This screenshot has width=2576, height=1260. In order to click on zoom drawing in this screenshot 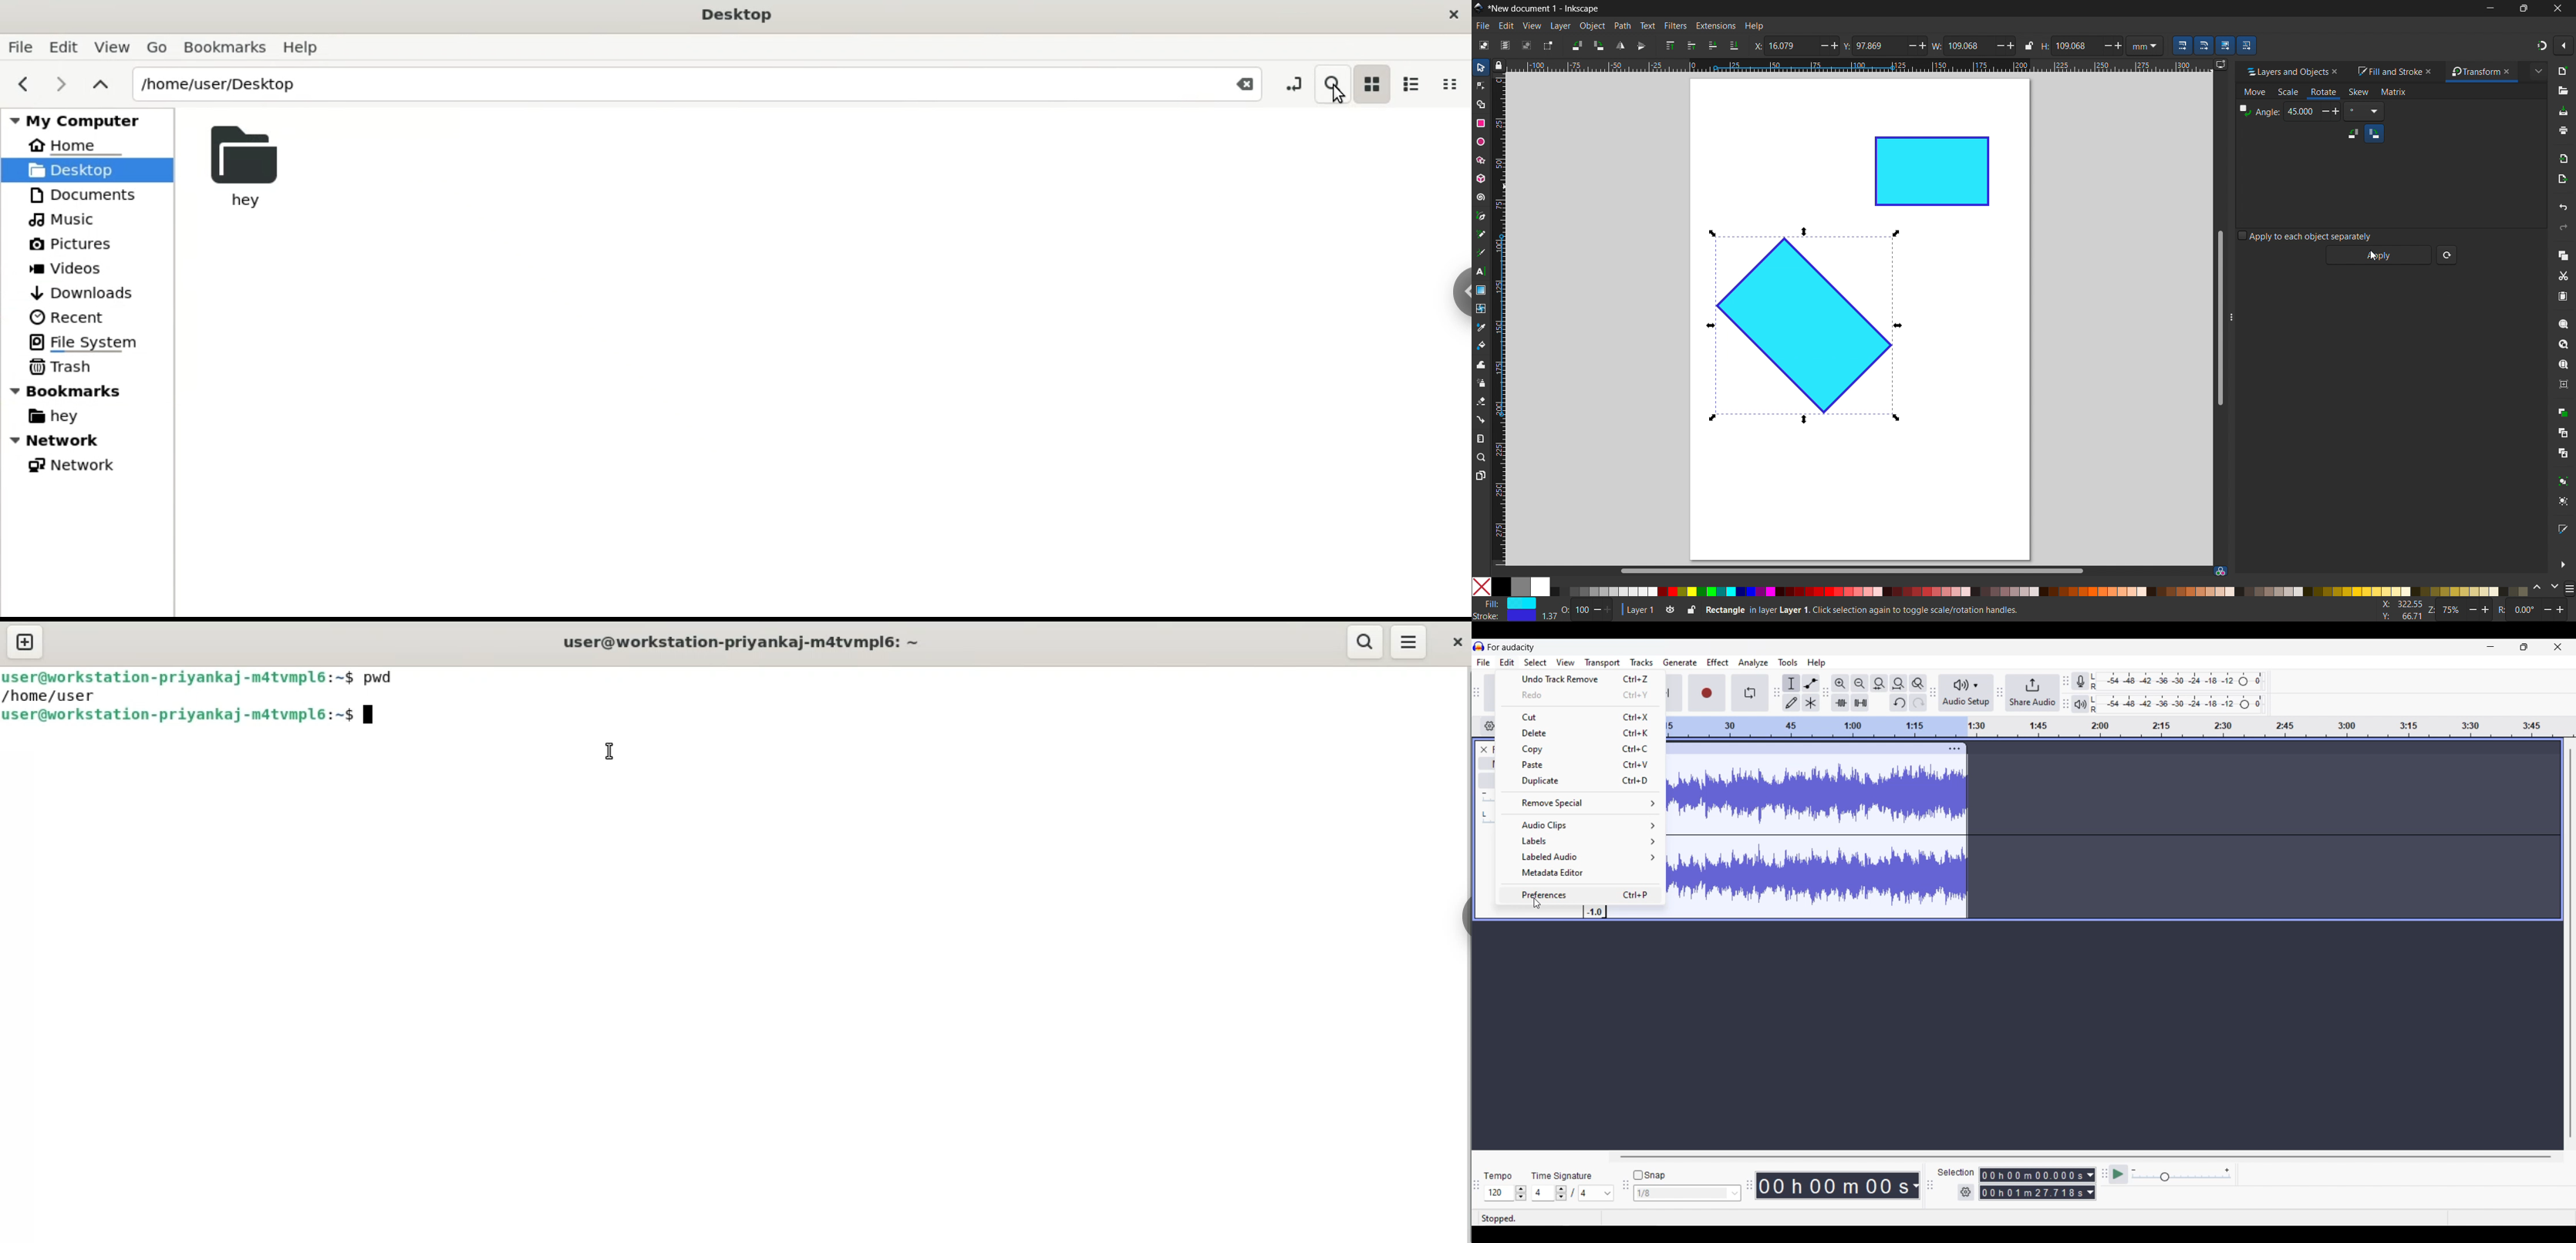, I will do `click(2564, 344)`.